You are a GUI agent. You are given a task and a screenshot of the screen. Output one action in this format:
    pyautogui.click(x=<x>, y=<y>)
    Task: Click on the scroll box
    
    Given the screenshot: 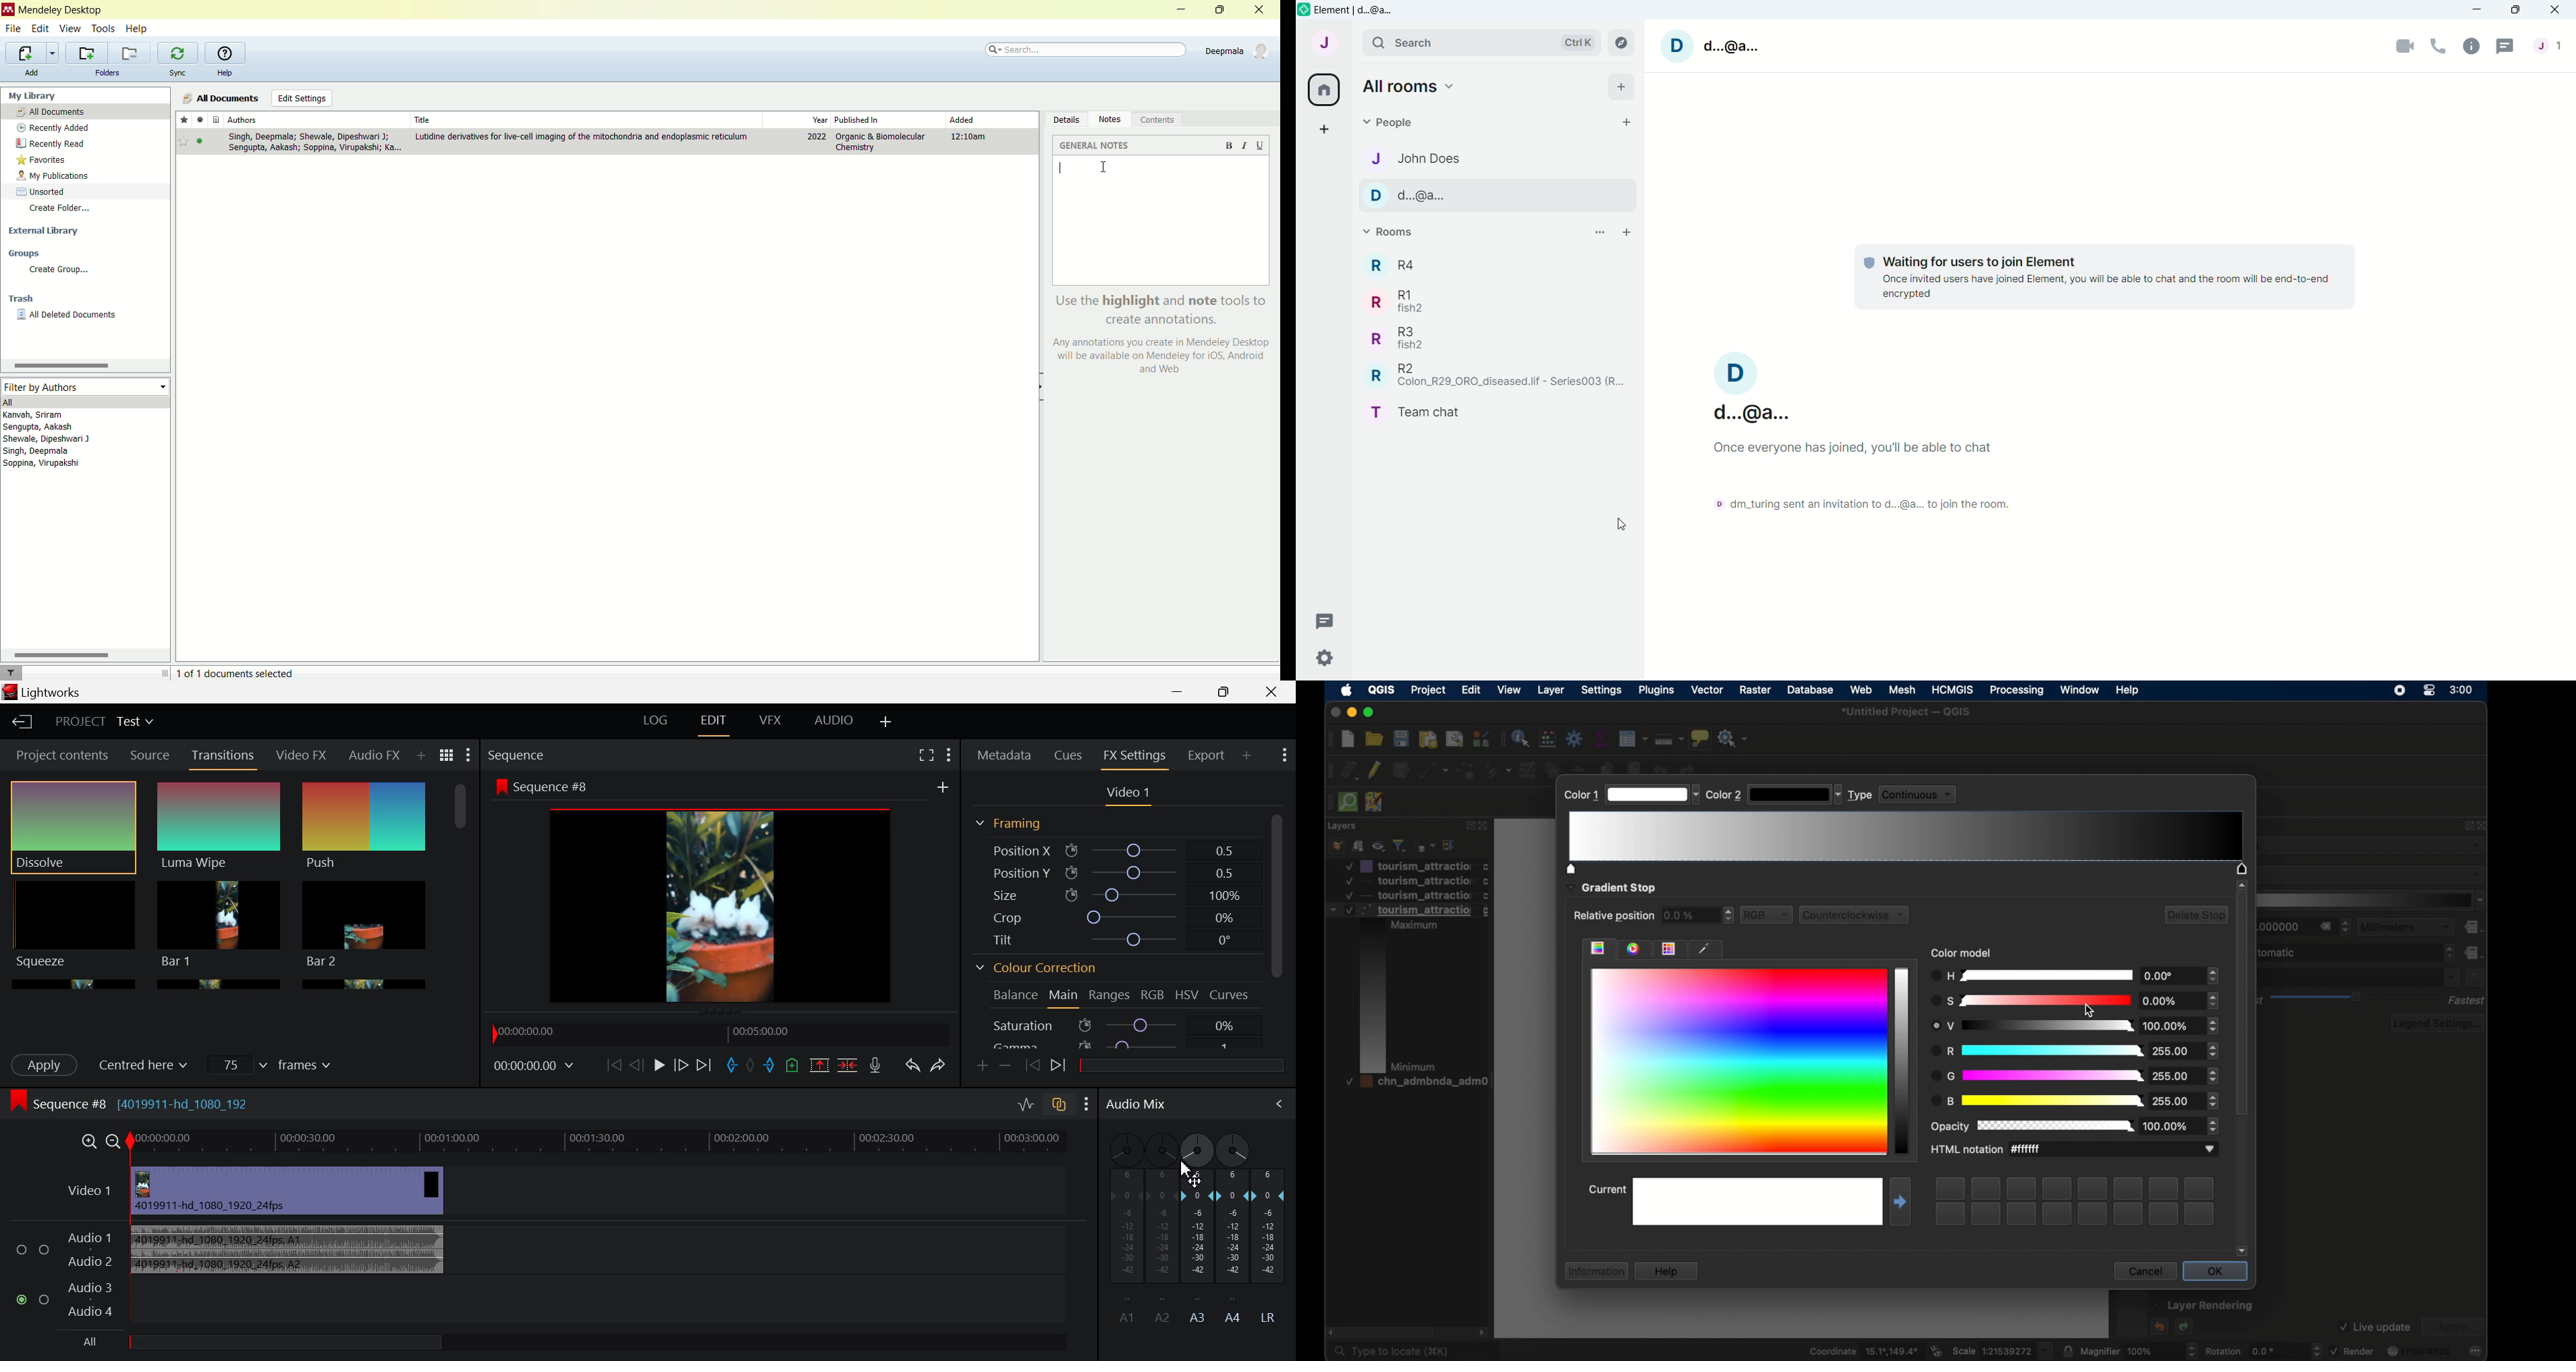 What is the action you would take?
    pyautogui.click(x=2244, y=1008)
    